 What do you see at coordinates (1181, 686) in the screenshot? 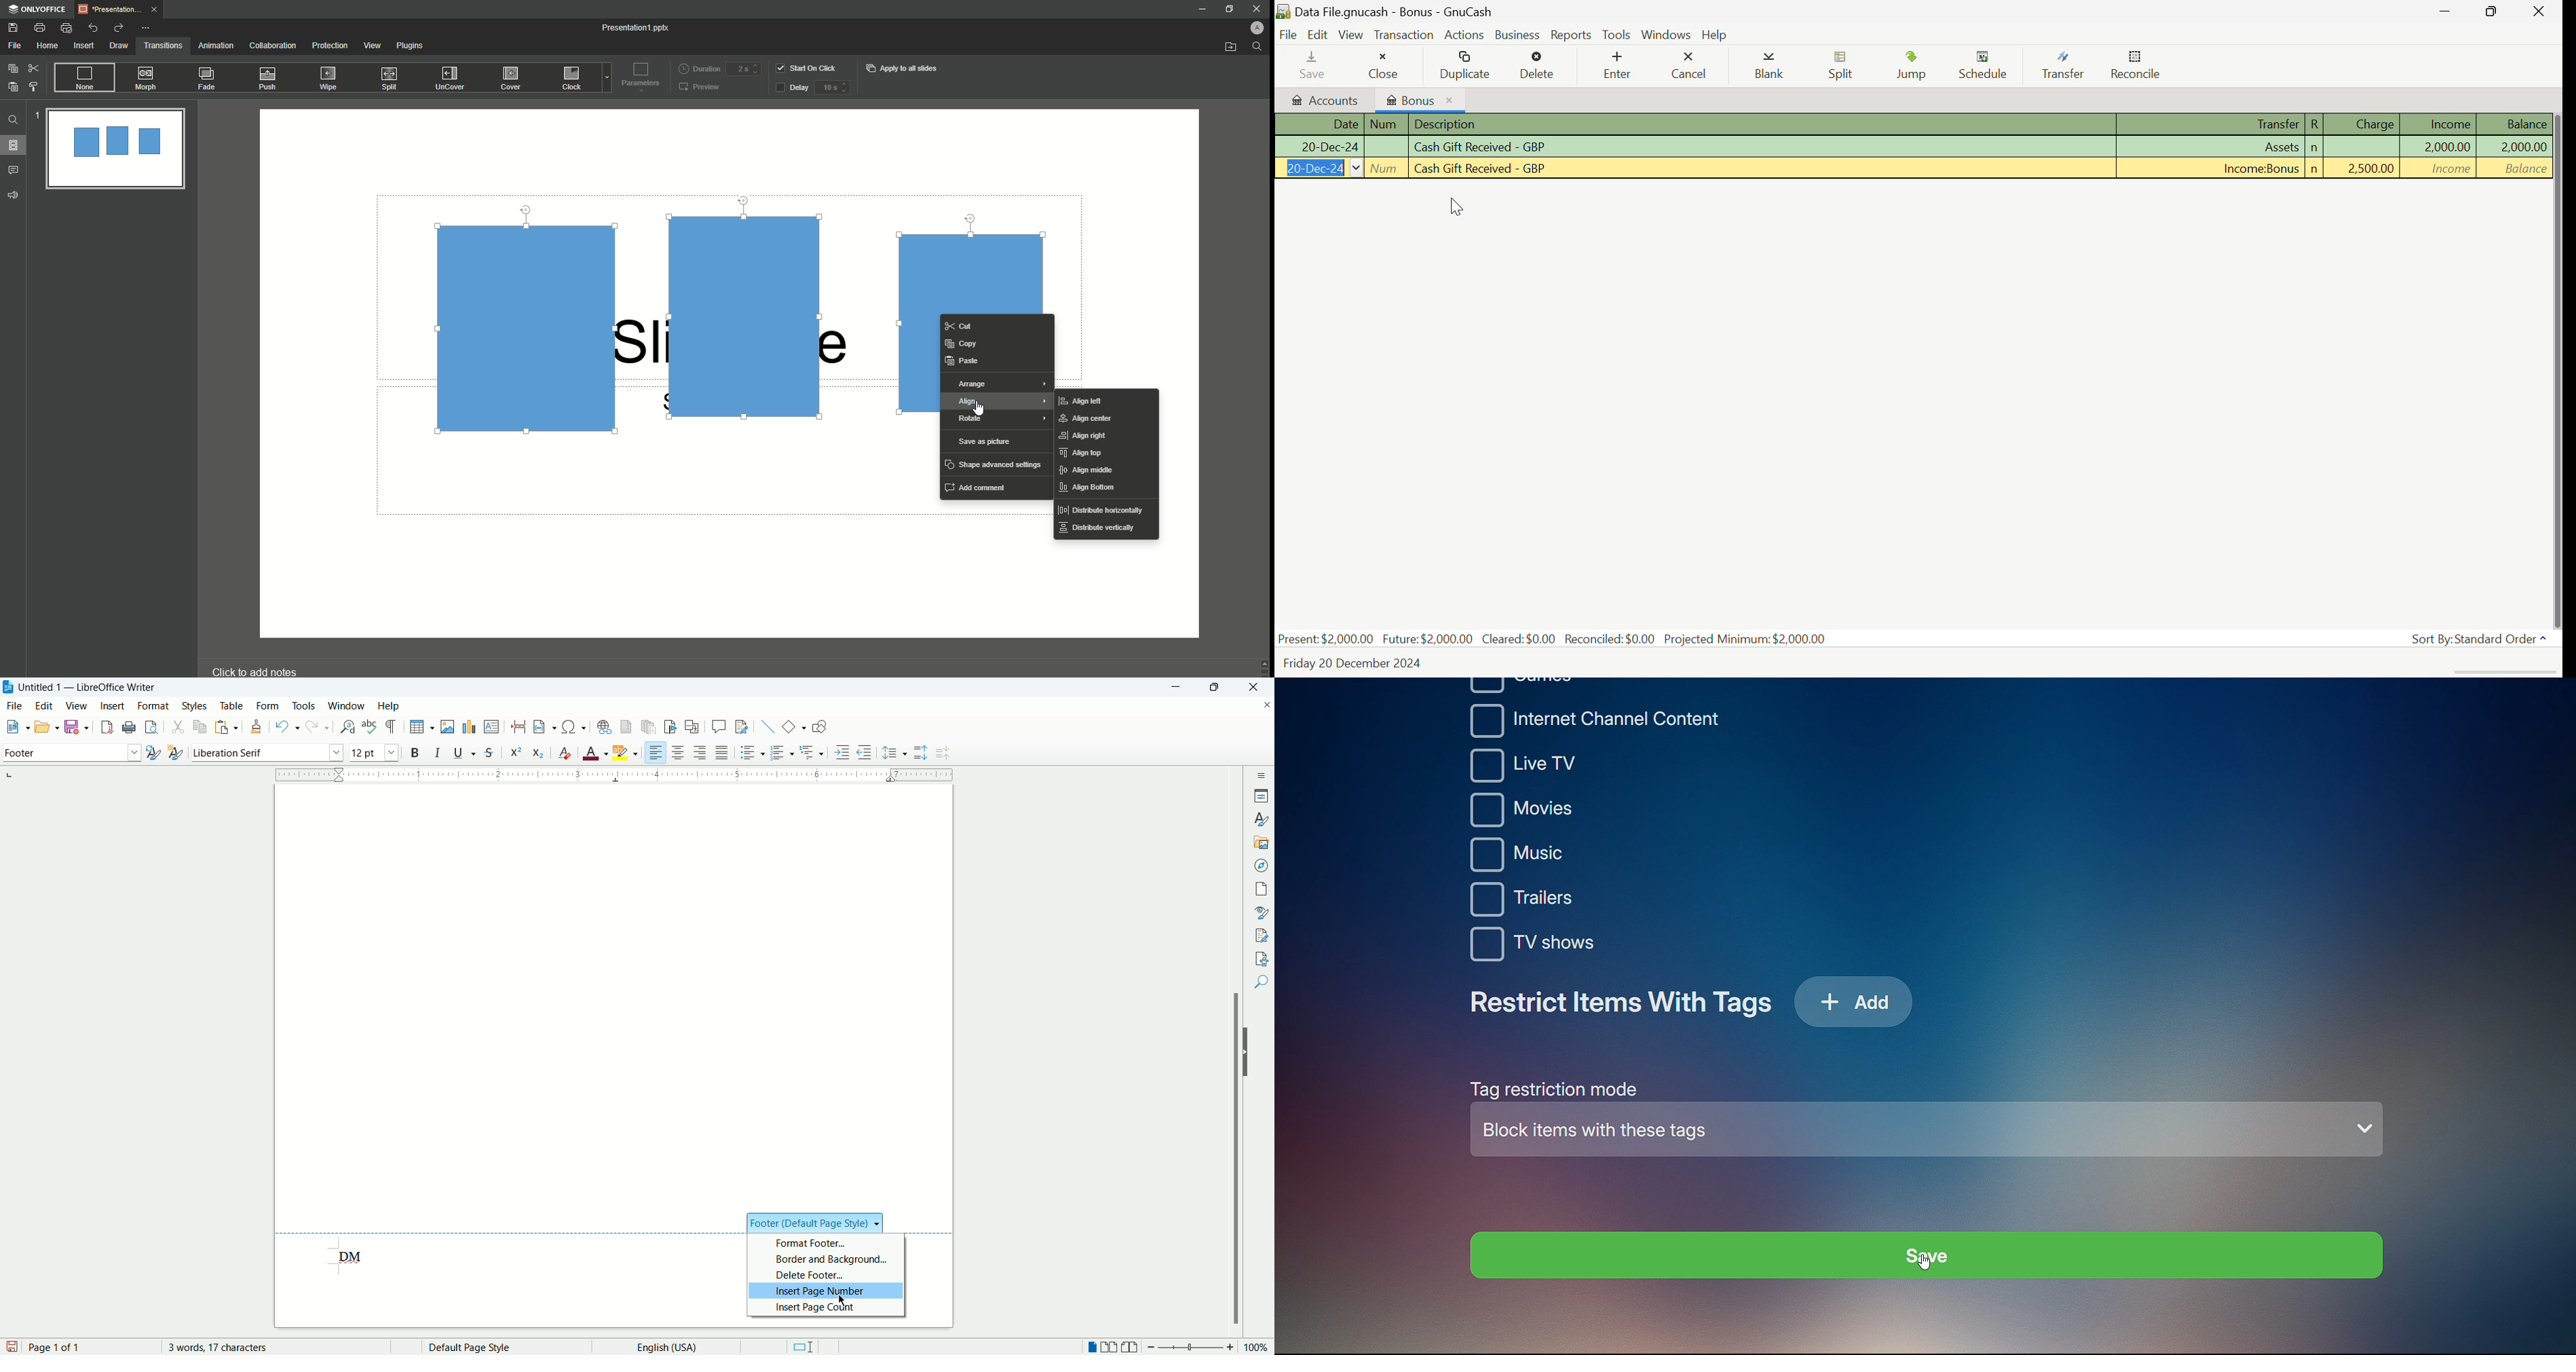
I see `minimize` at bounding box center [1181, 686].